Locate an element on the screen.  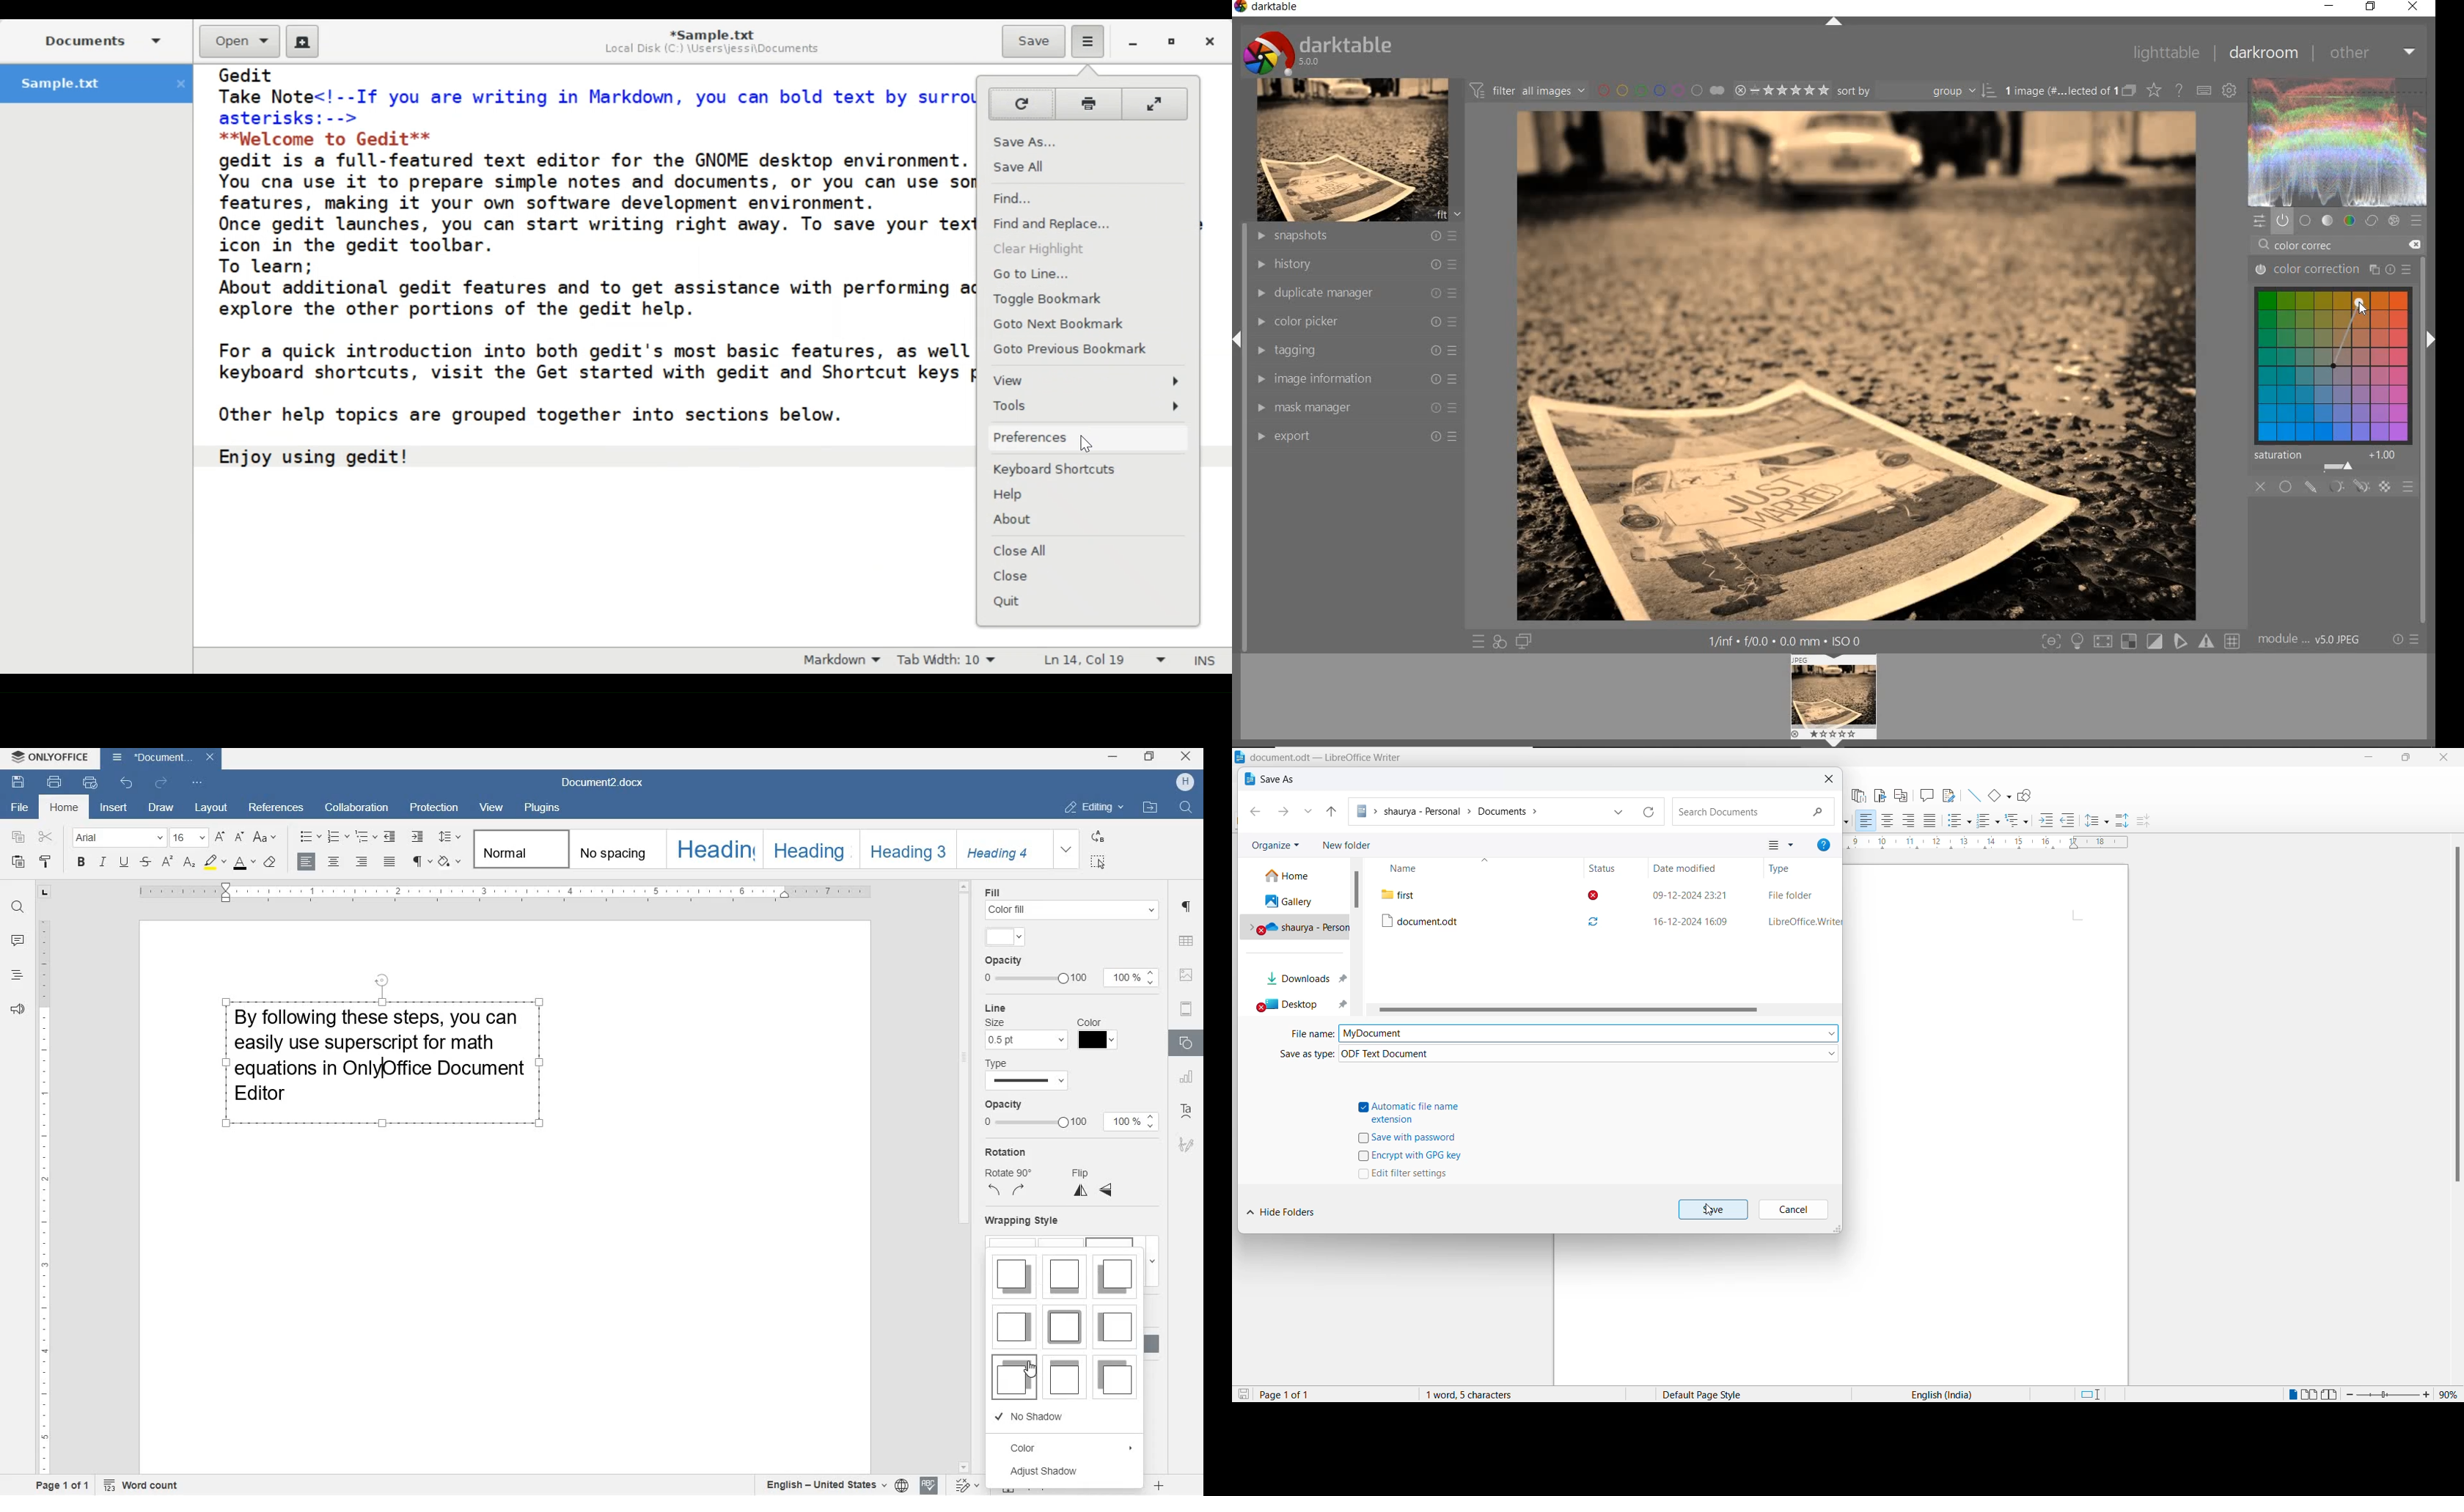
file folder is located at coordinates (1792, 893).